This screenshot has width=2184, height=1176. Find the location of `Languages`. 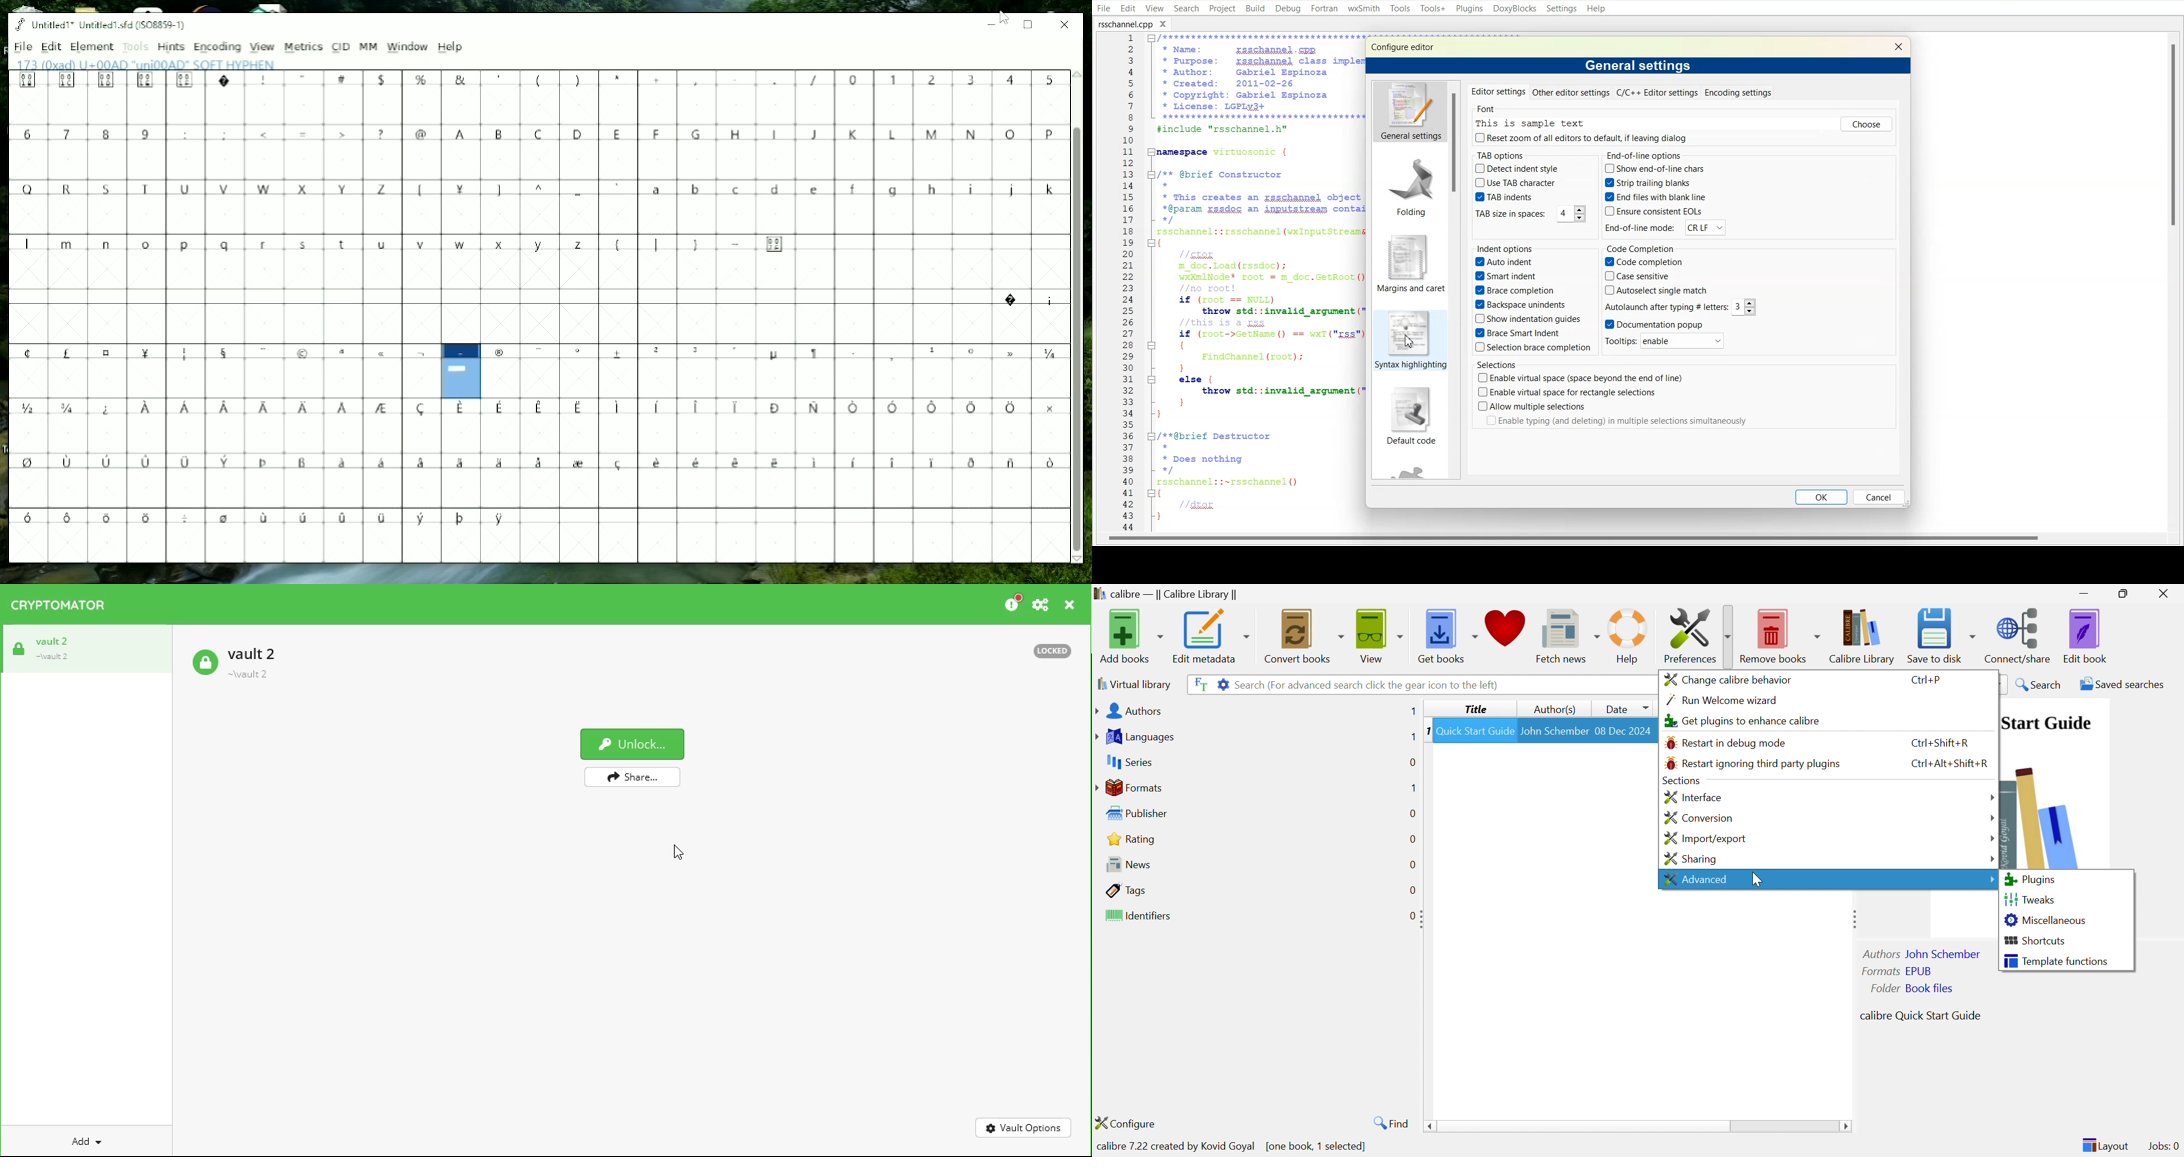

Languages is located at coordinates (1137, 737).